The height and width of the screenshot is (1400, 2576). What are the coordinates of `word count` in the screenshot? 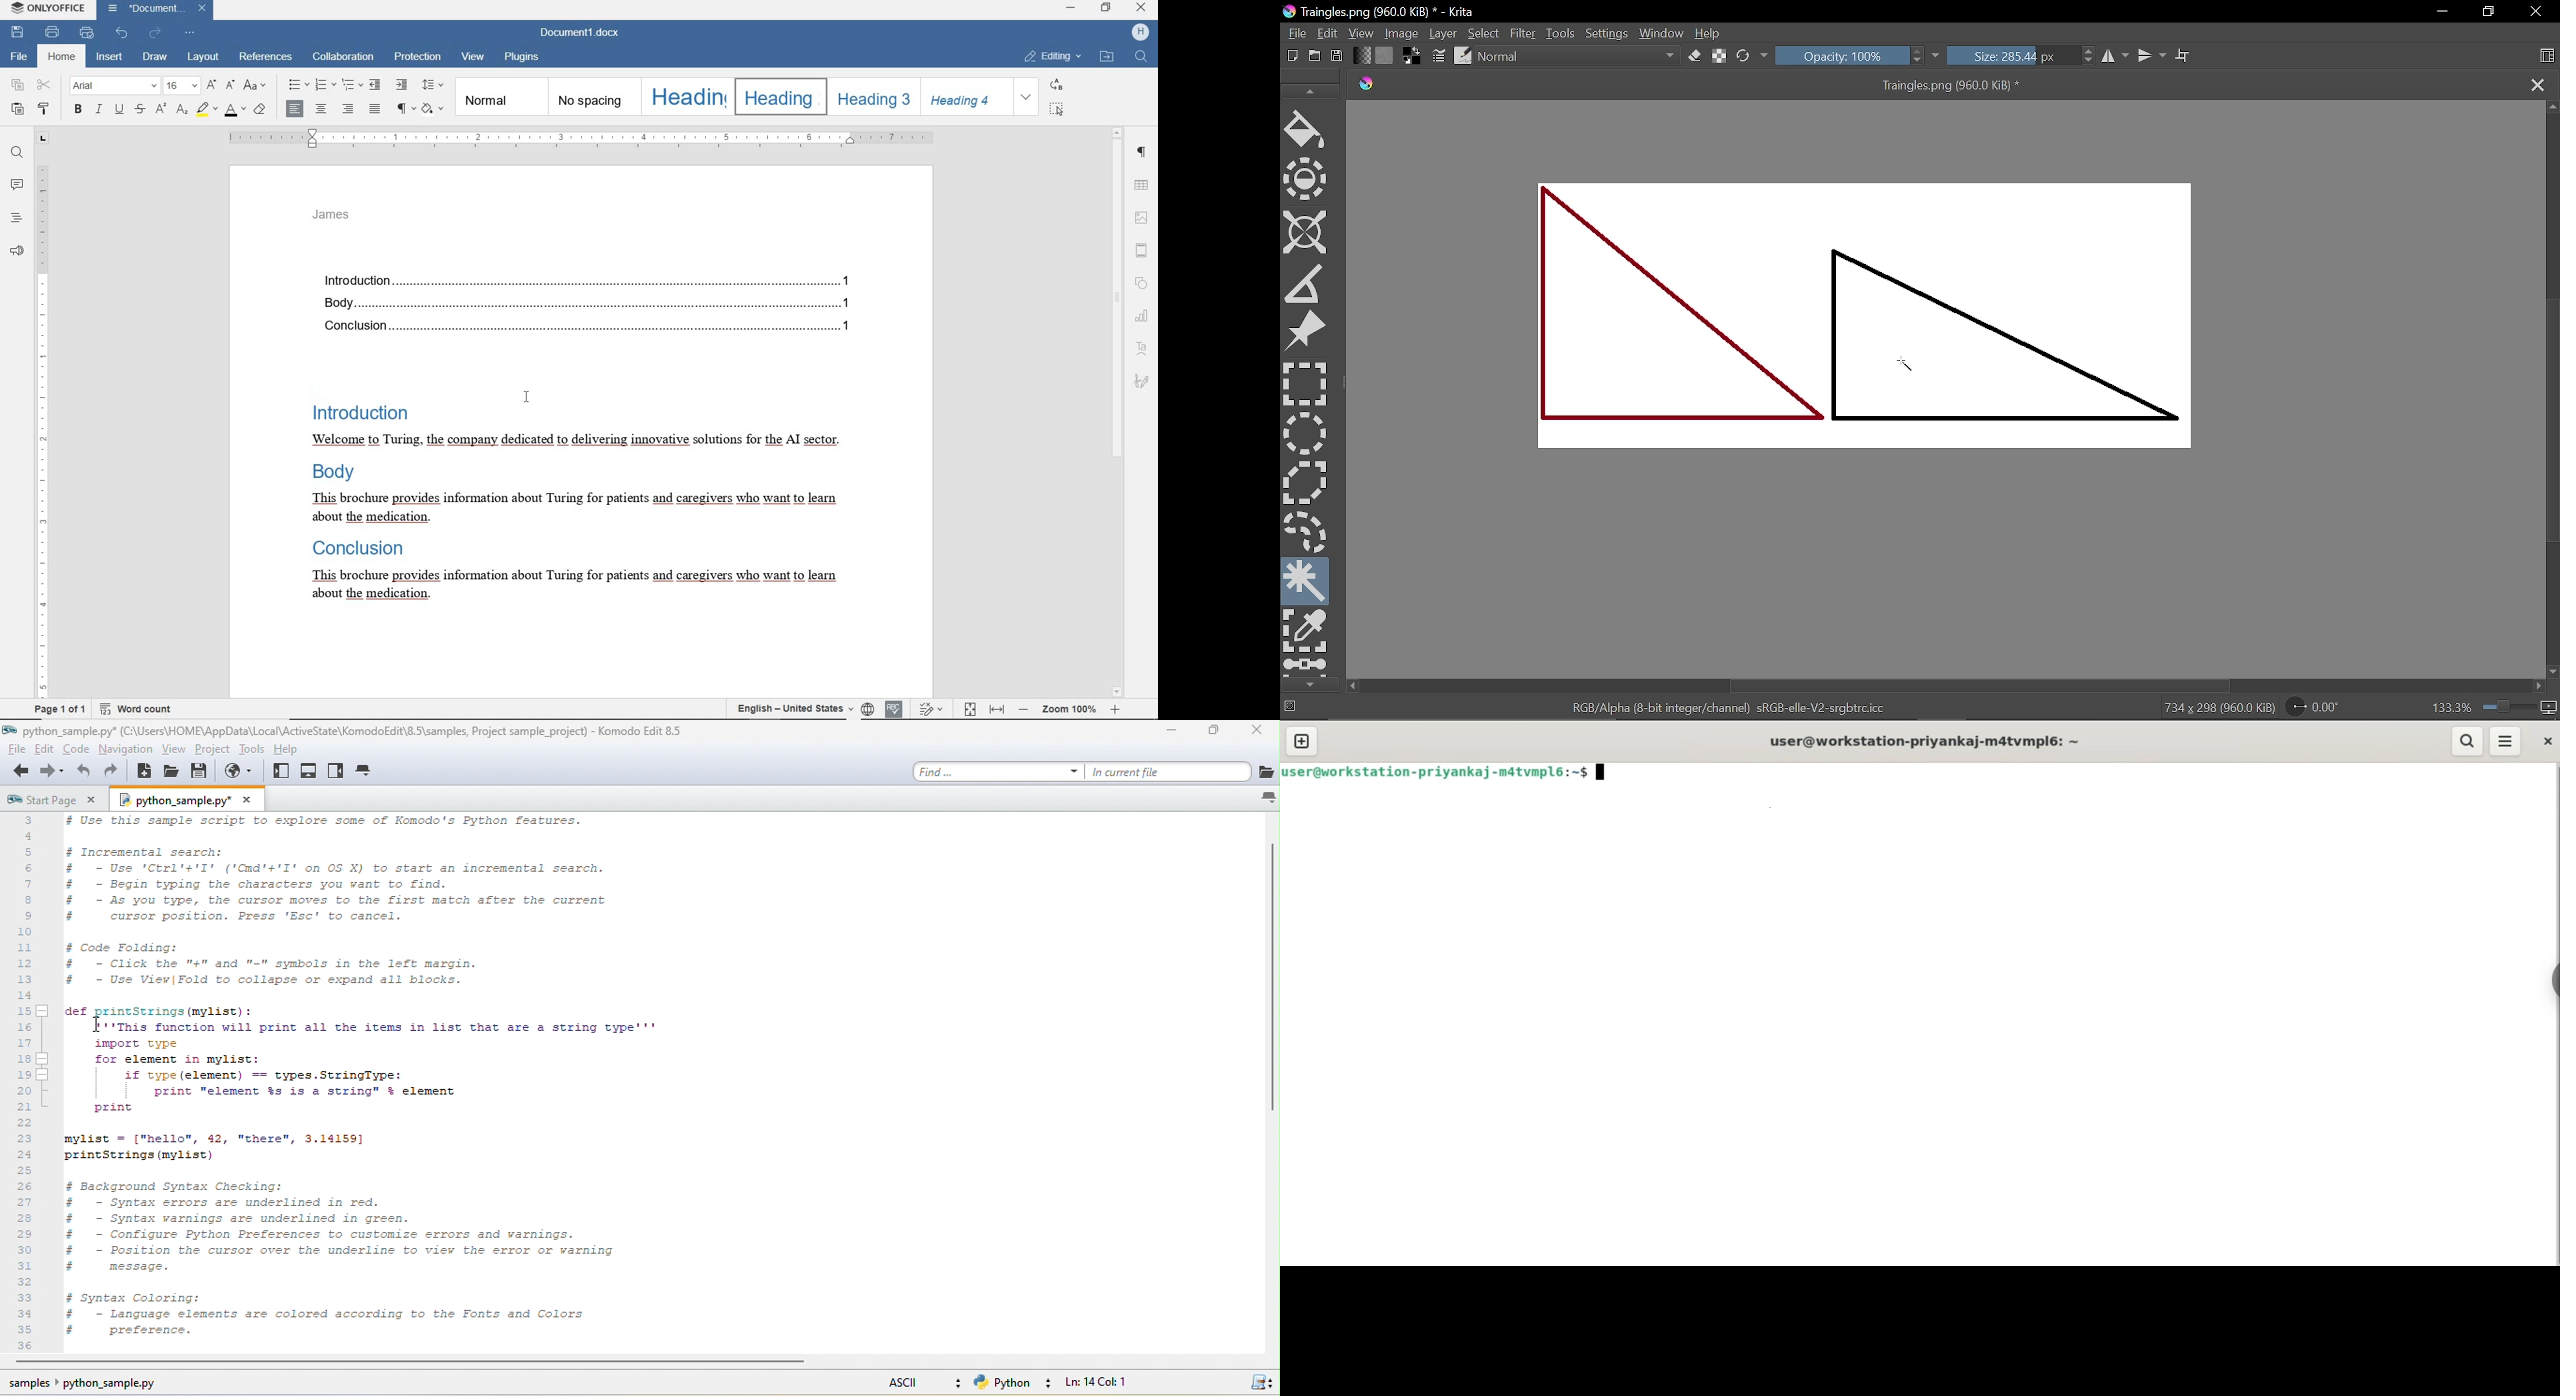 It's located at (143, 708).